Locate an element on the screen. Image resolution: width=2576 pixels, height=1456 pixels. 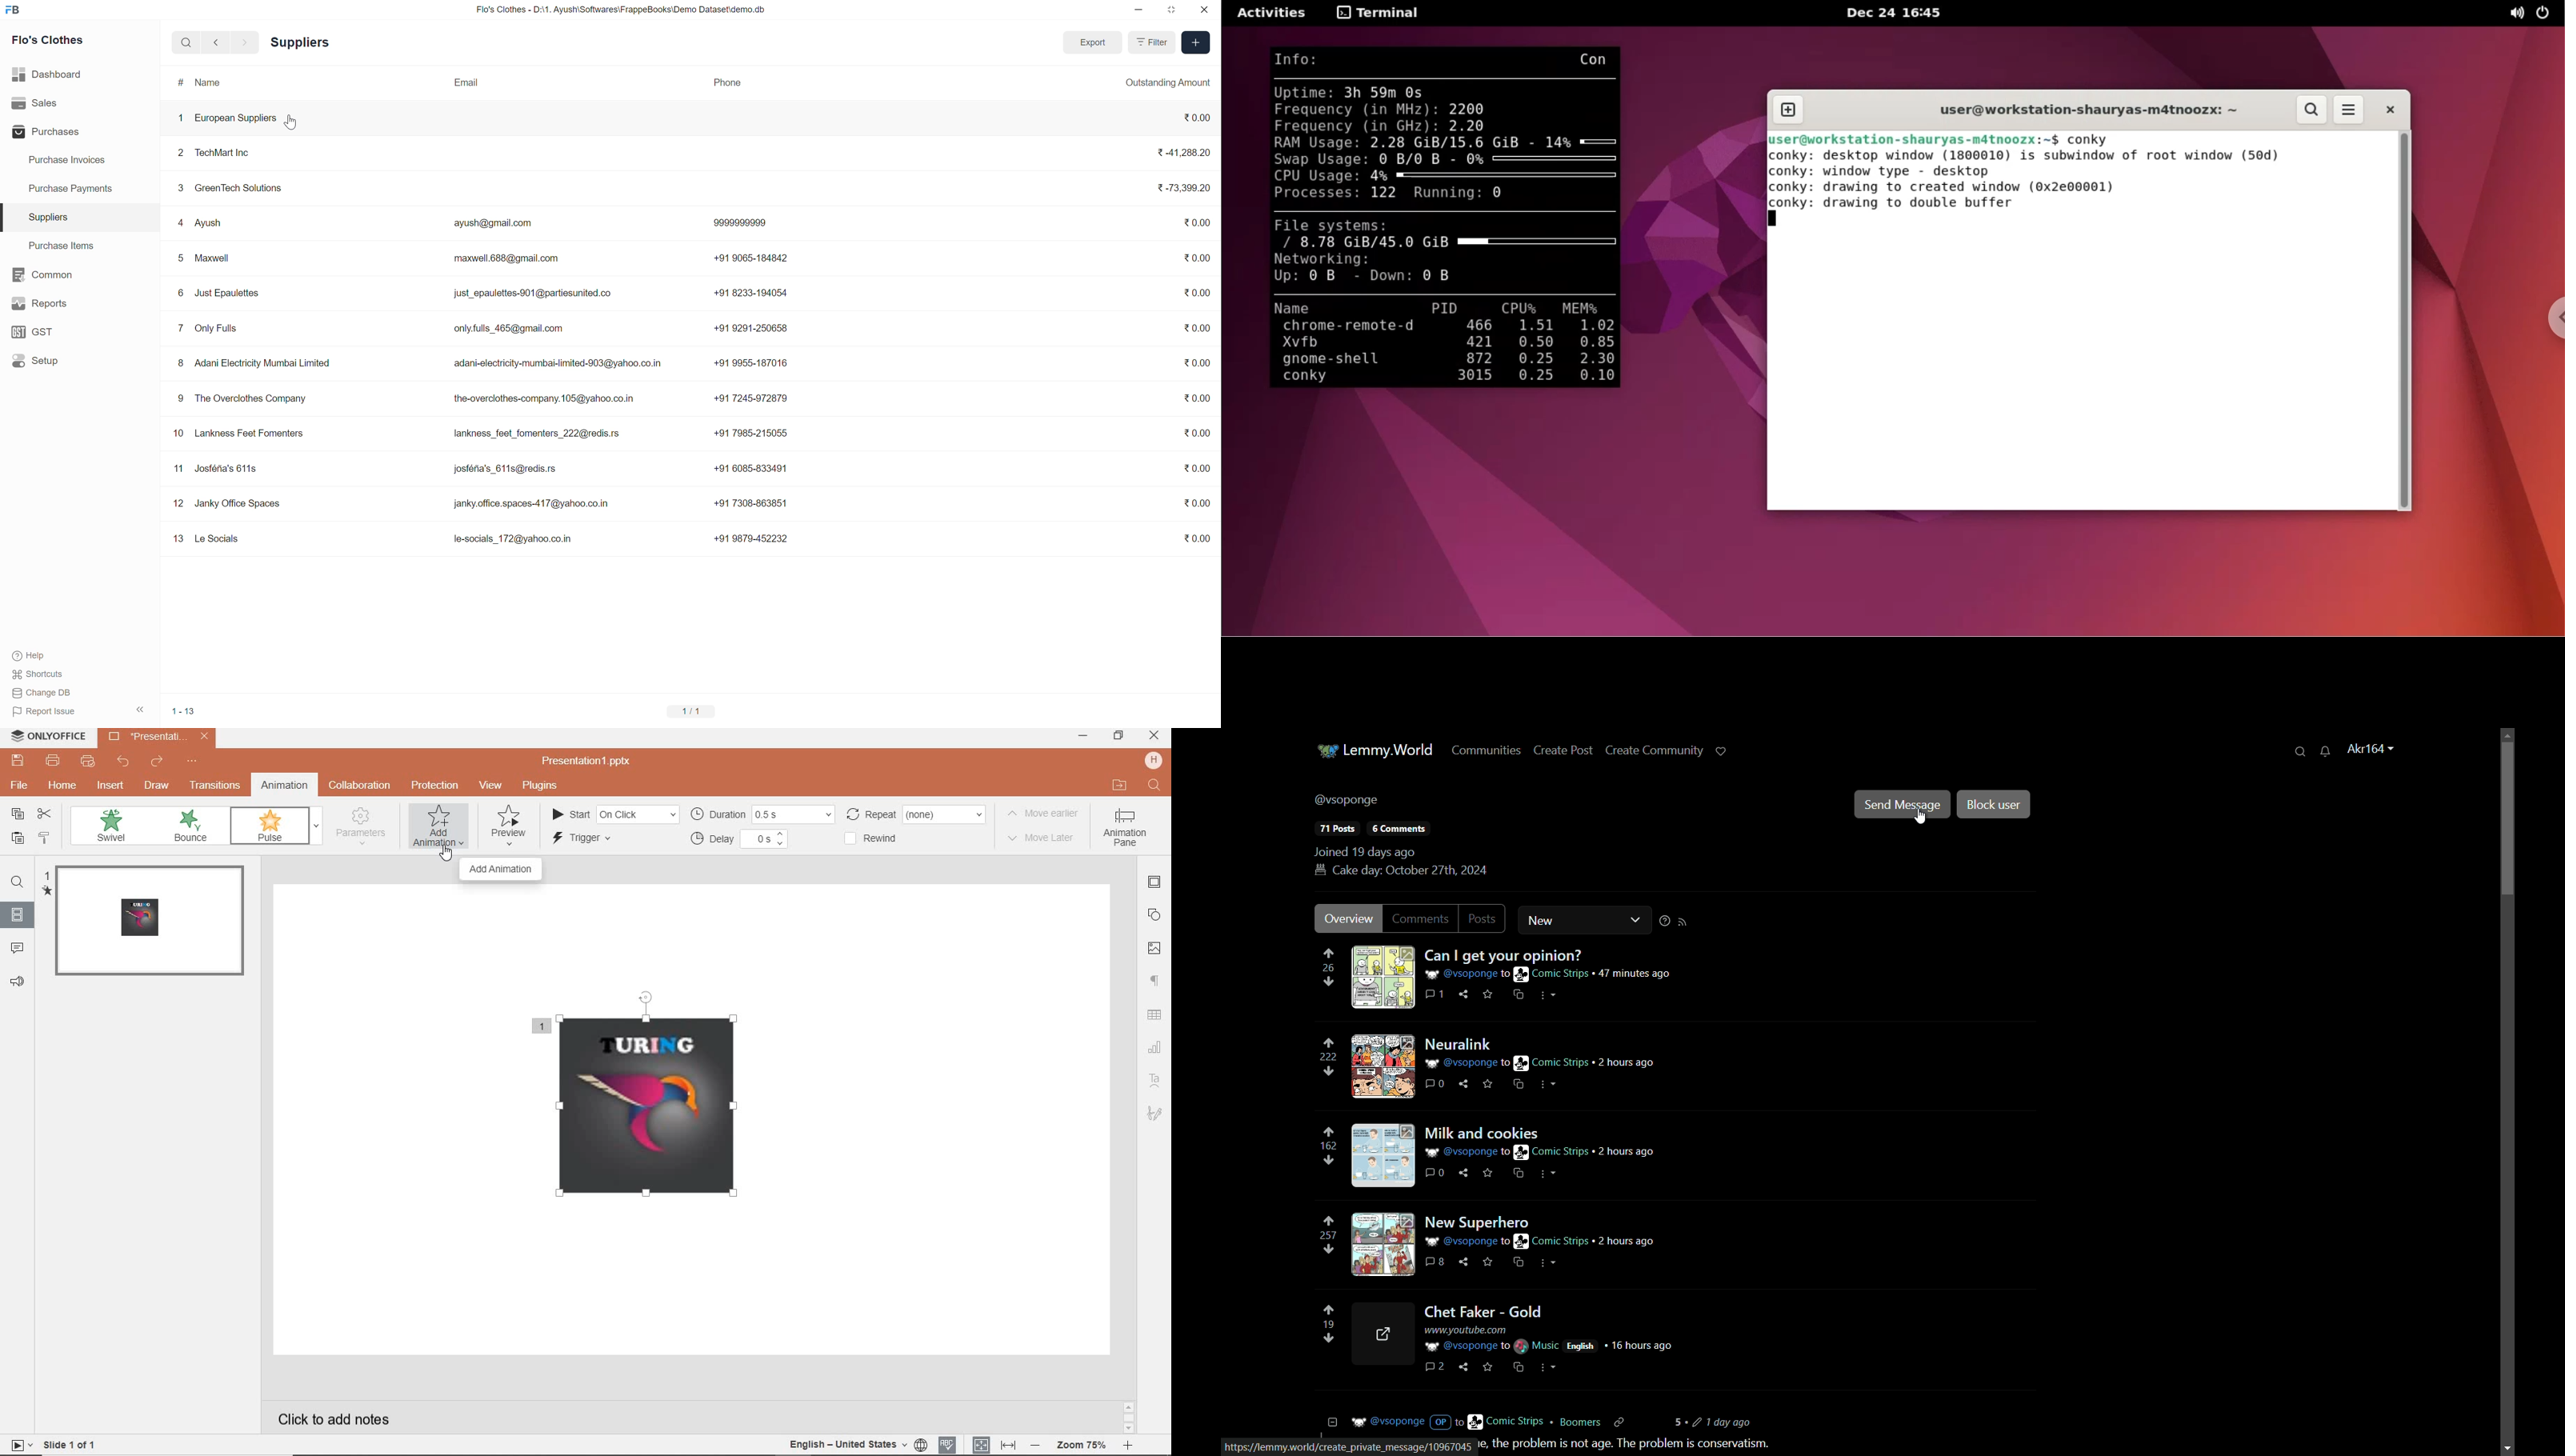
11 is located at coordinates (173, 467).